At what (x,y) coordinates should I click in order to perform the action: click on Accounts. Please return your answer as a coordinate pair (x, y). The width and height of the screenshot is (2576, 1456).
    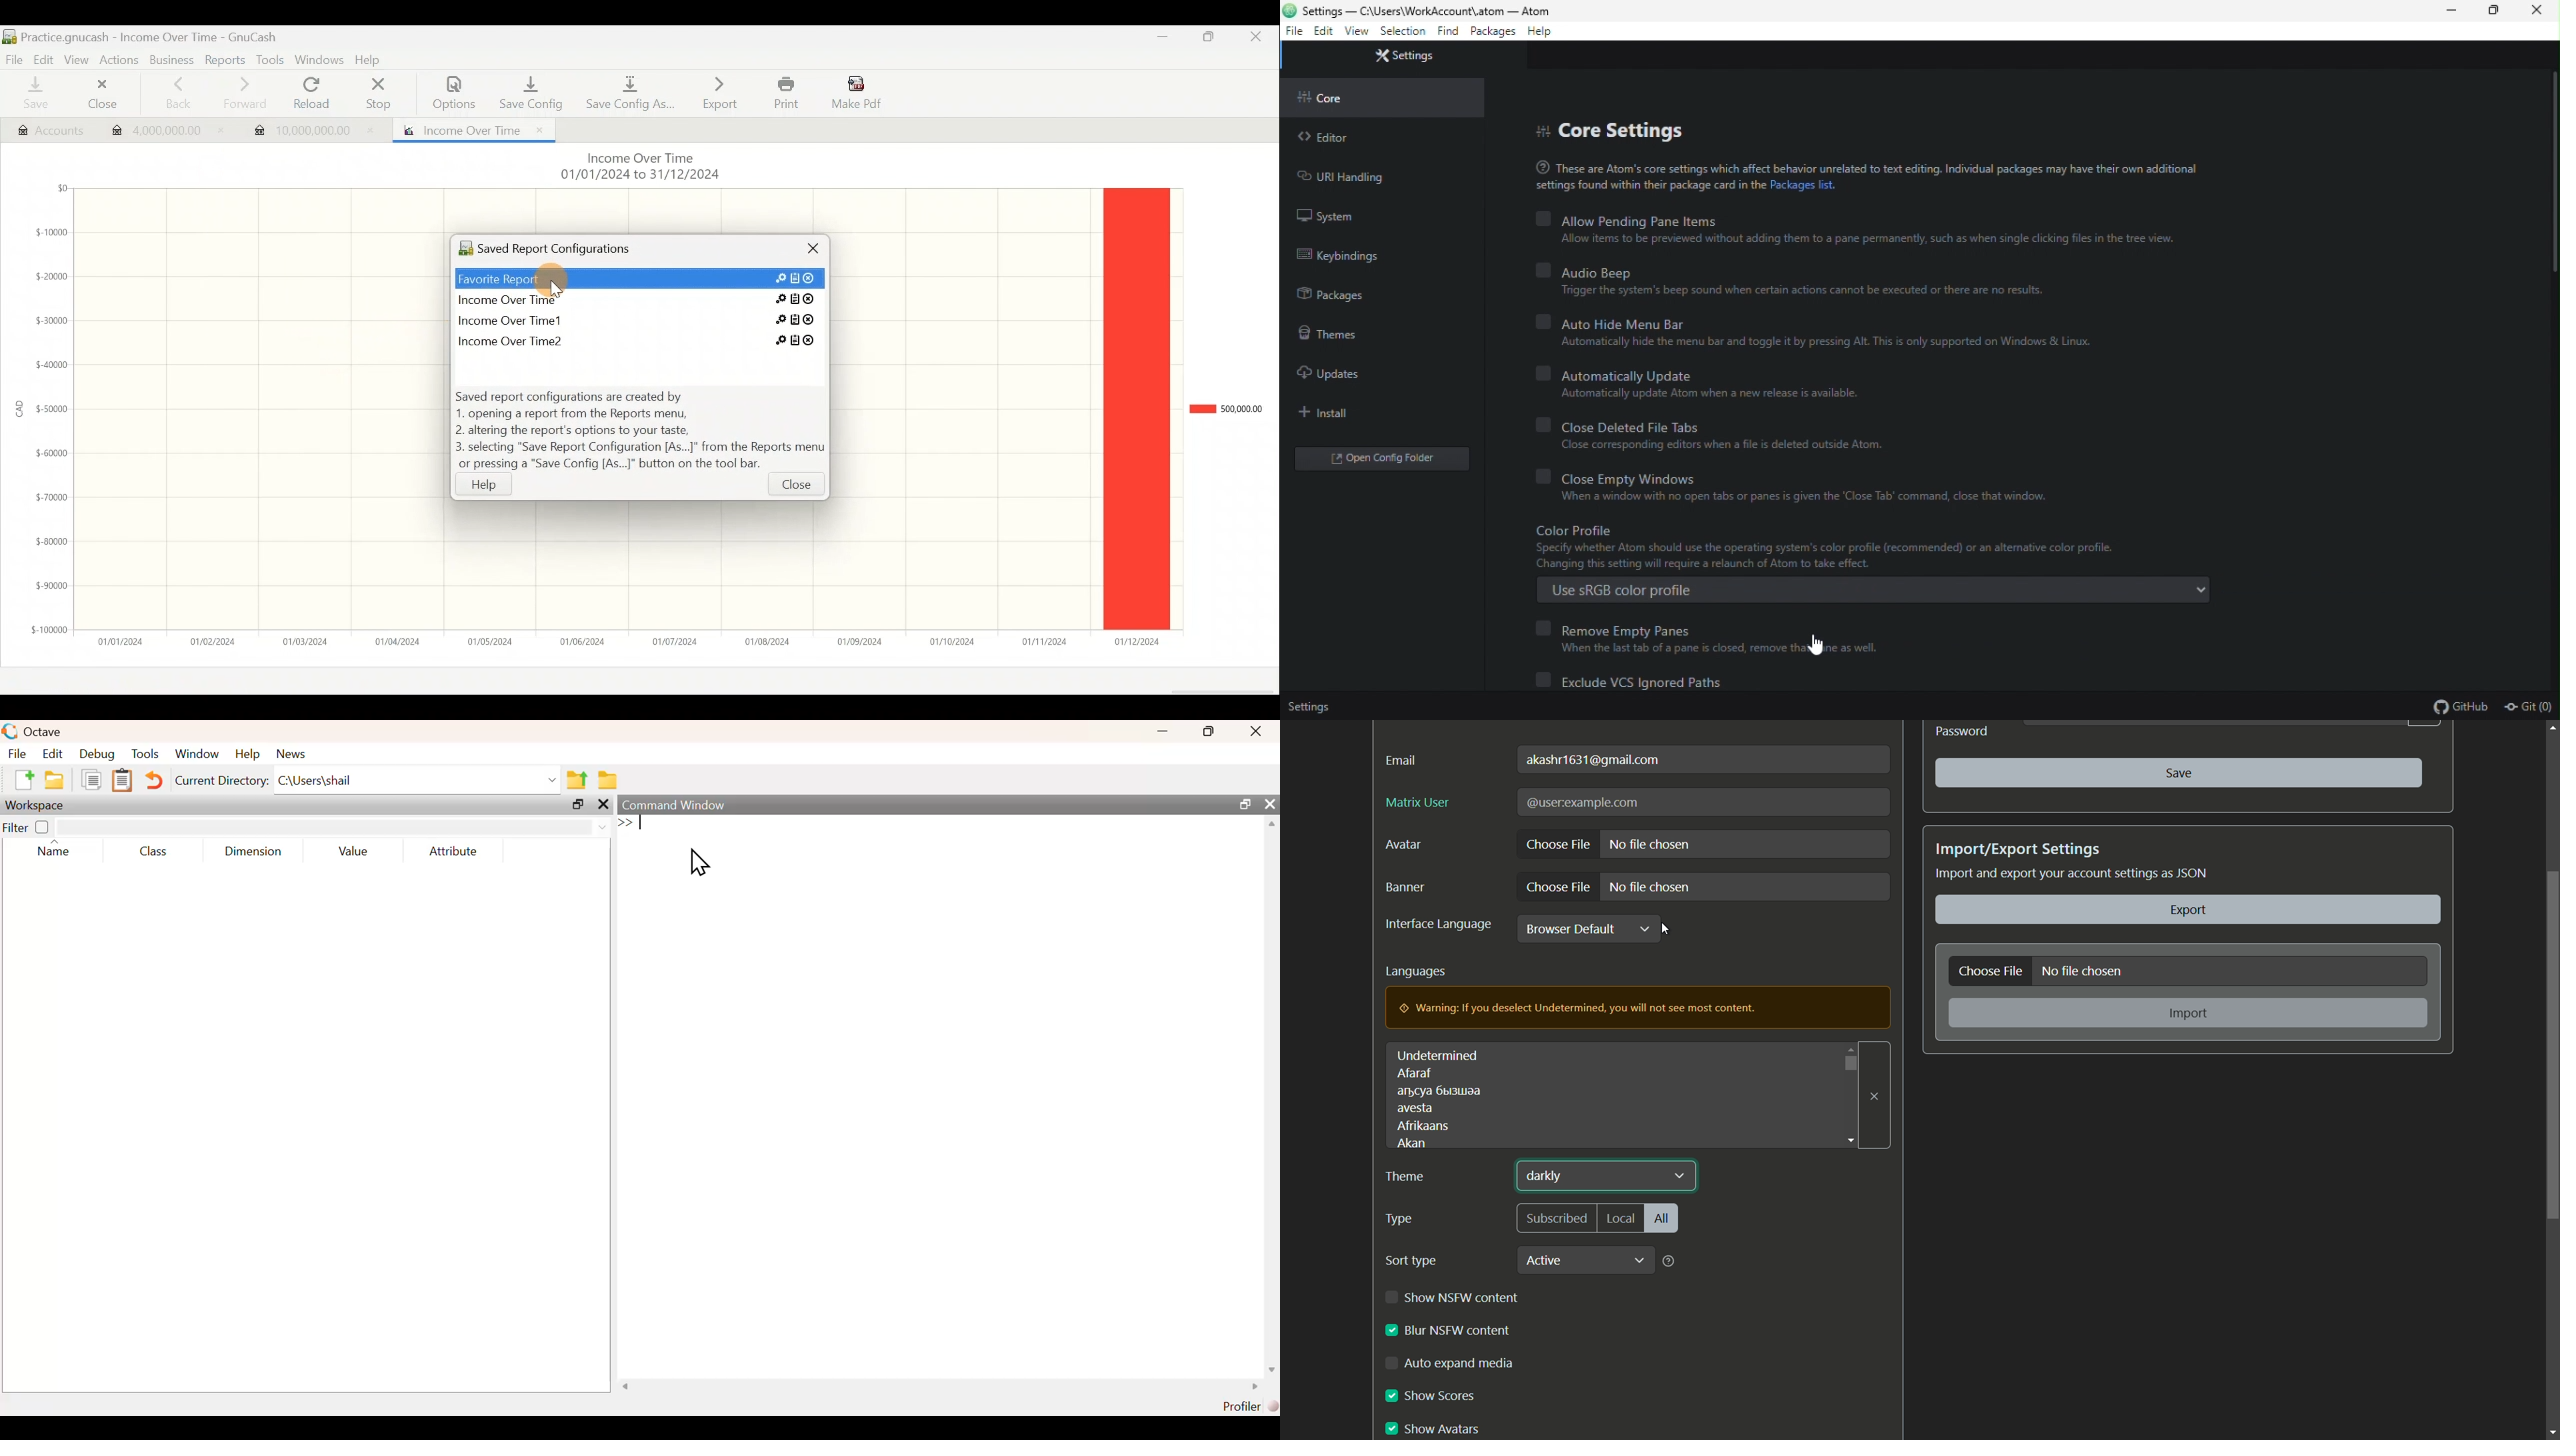
    Looking at the image, I should click on (41, 128).